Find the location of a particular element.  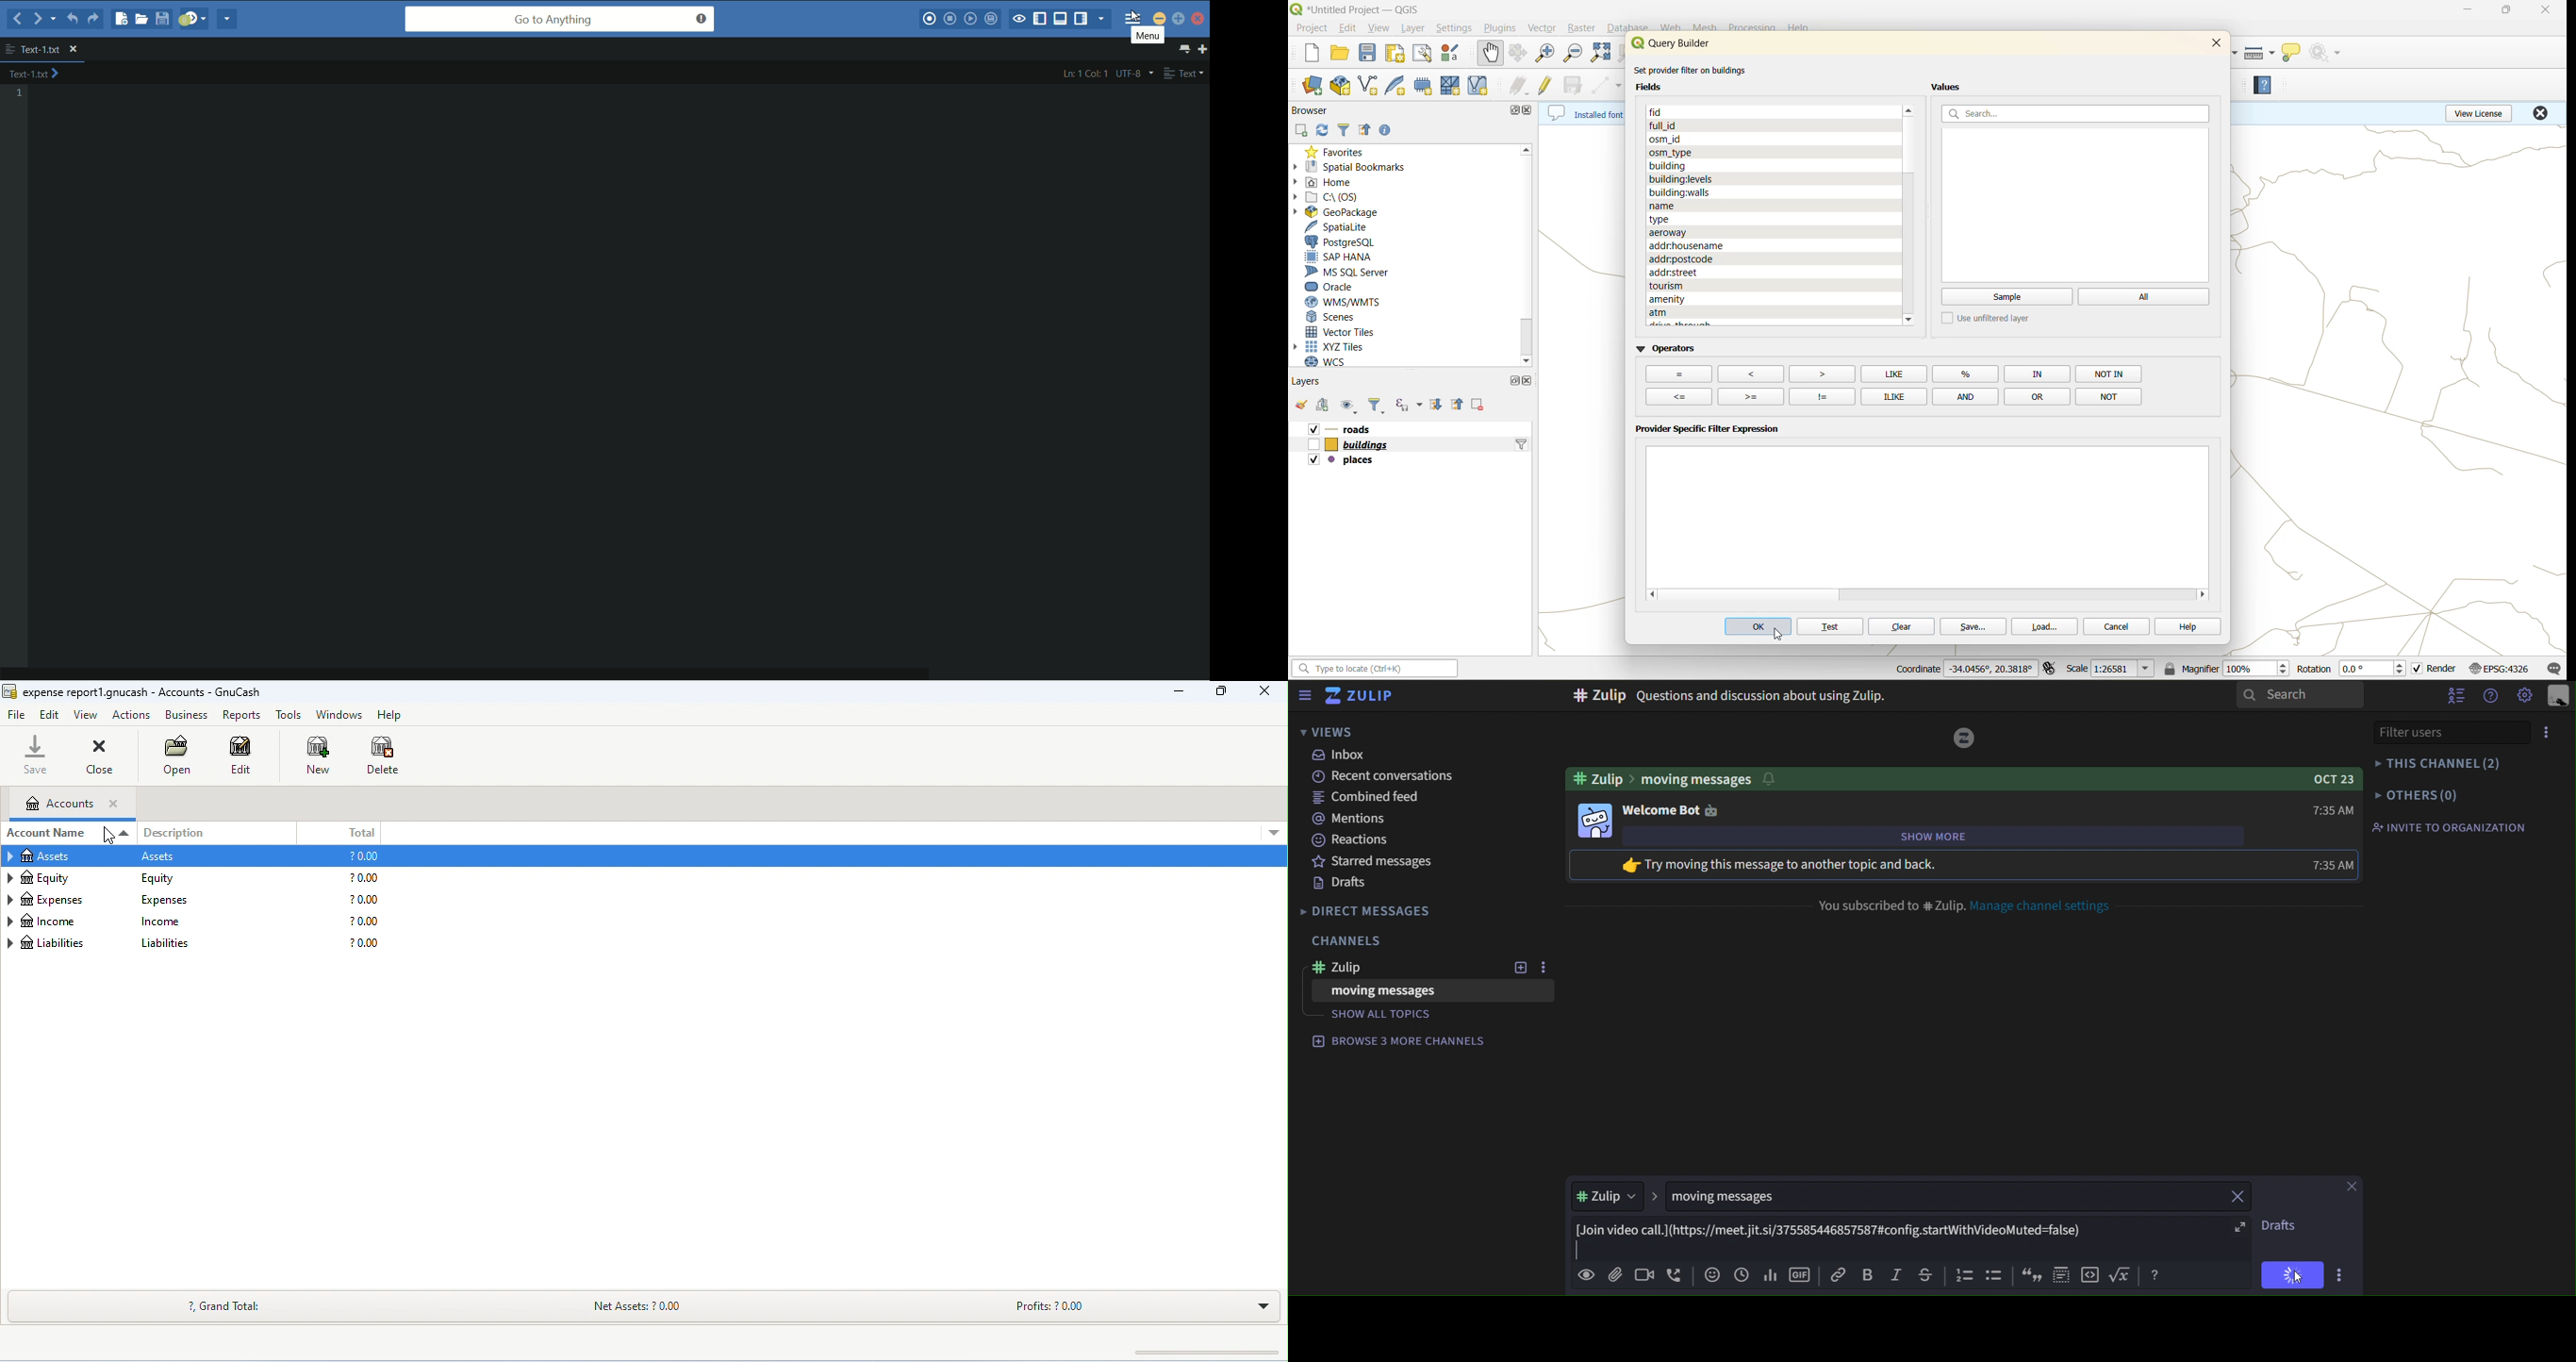

spatialite is located at coordinates (1345, 227).